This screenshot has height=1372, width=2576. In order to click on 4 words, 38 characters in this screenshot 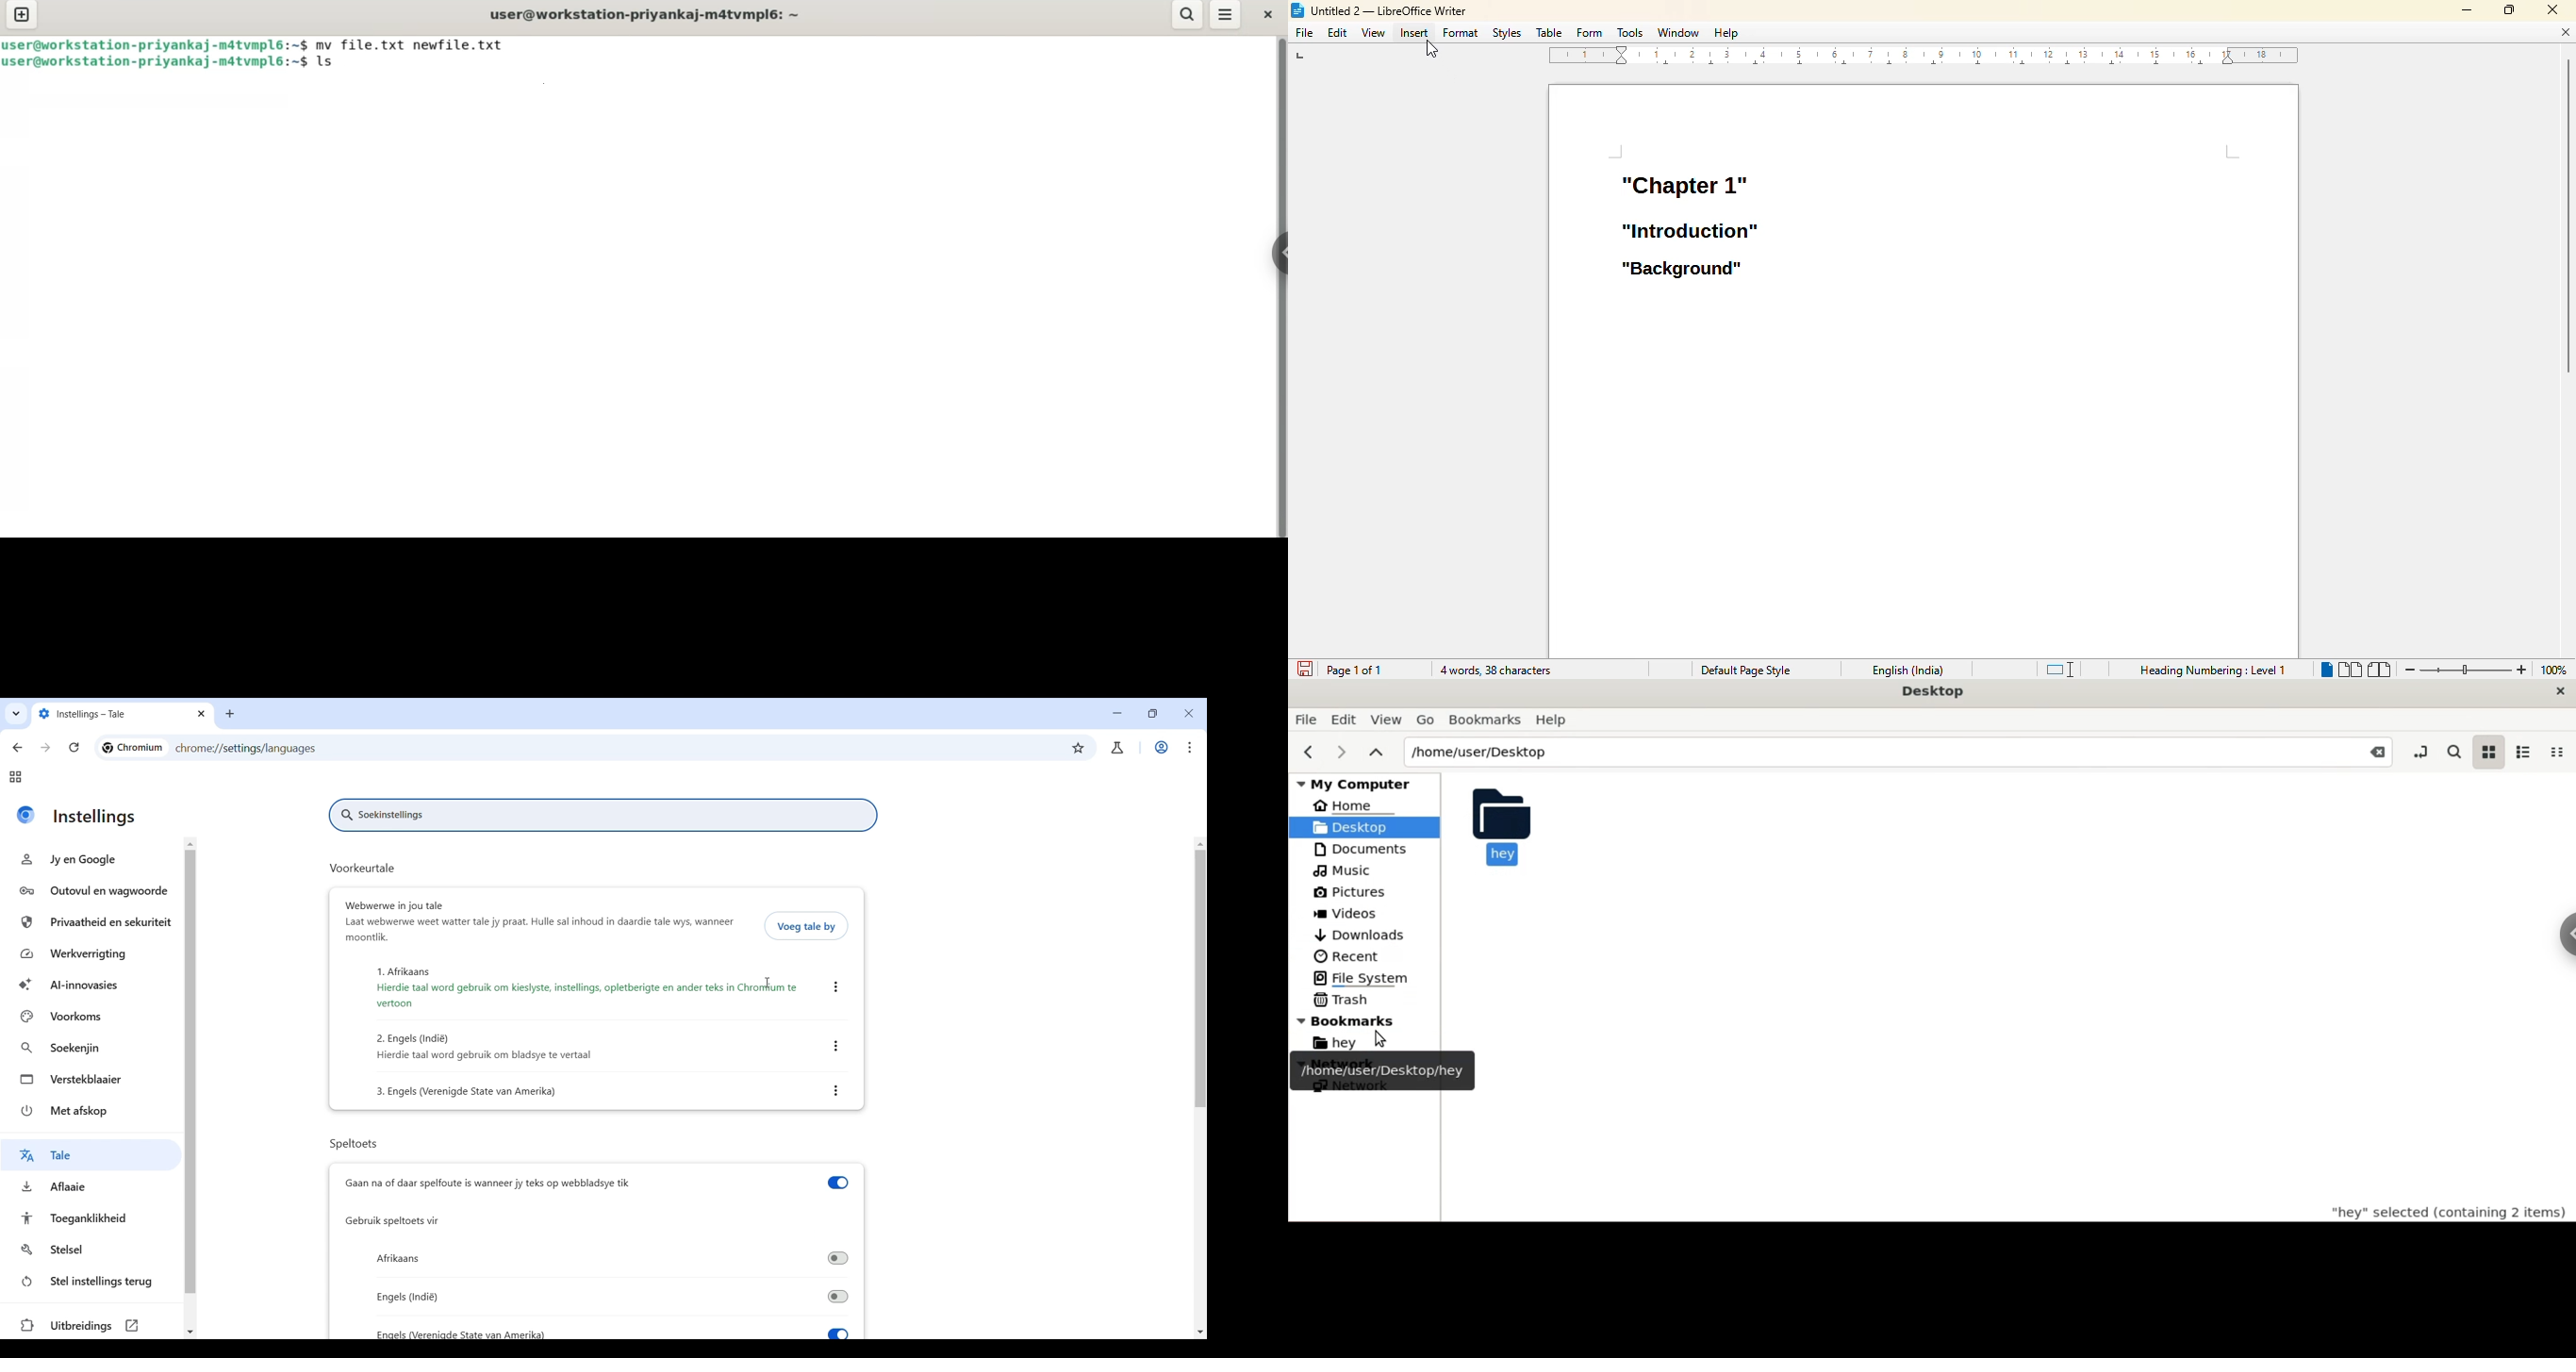, I will do `click(1495, 671)`.